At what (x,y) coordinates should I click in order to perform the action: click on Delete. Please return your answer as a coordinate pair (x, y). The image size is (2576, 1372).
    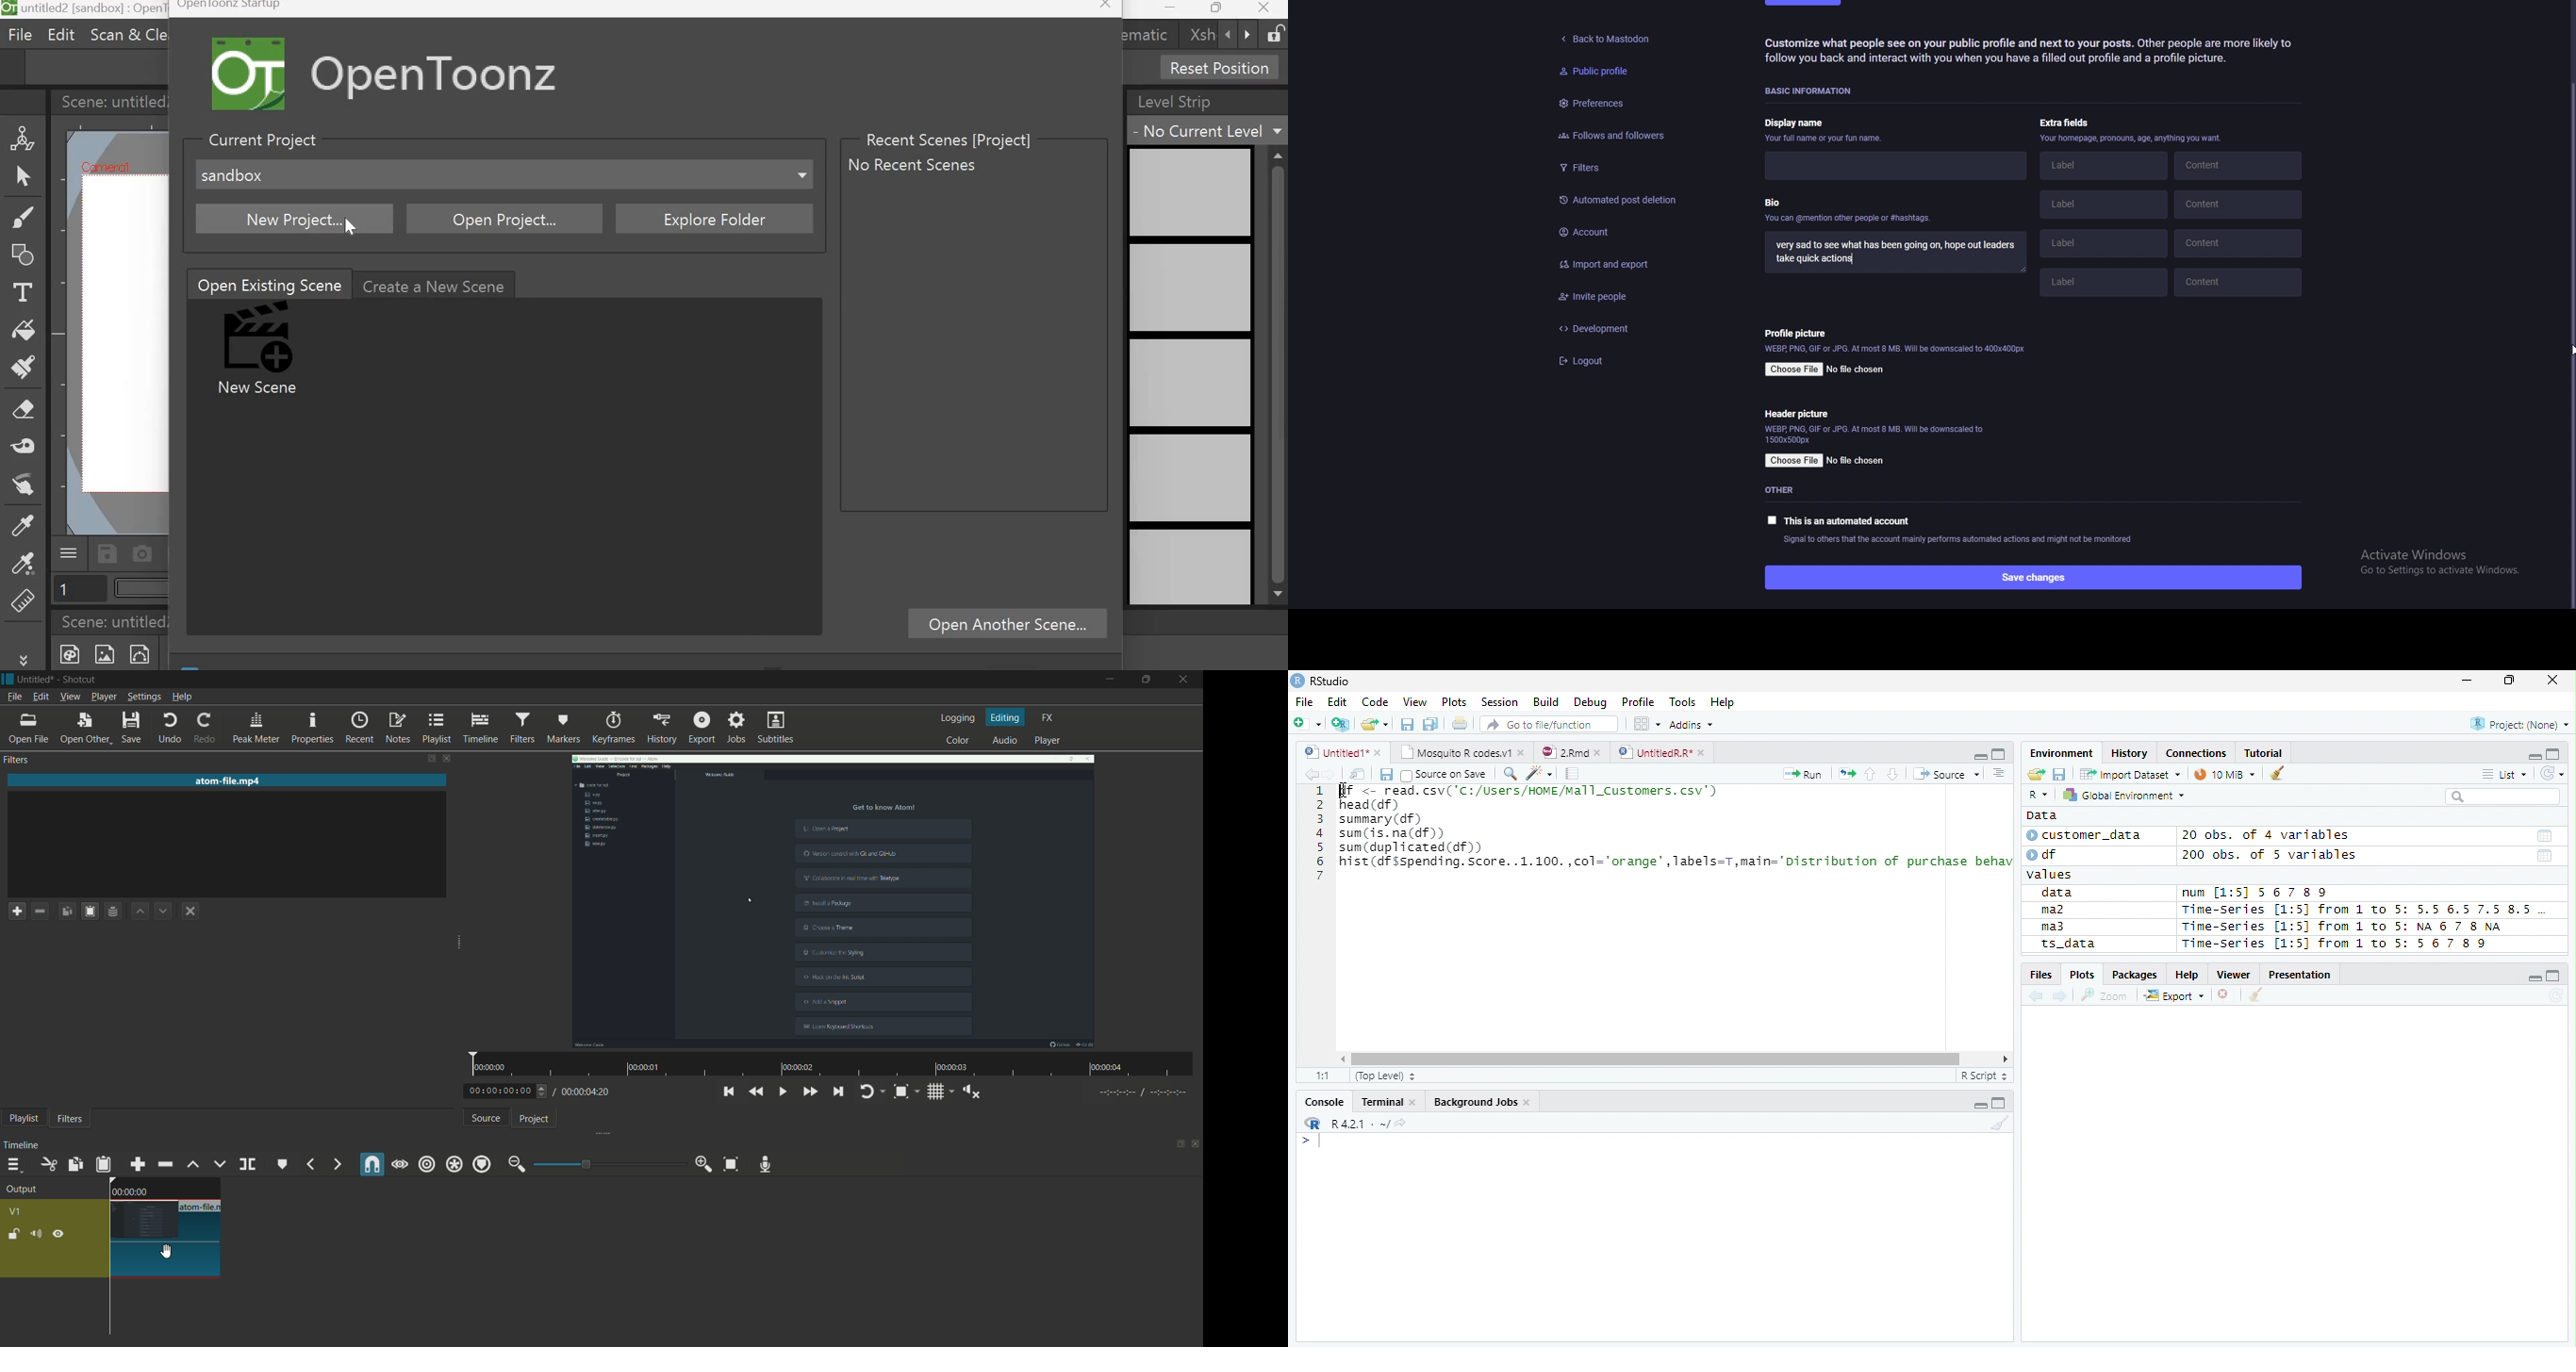
    Looking at the image, I should click on (2226, 995).